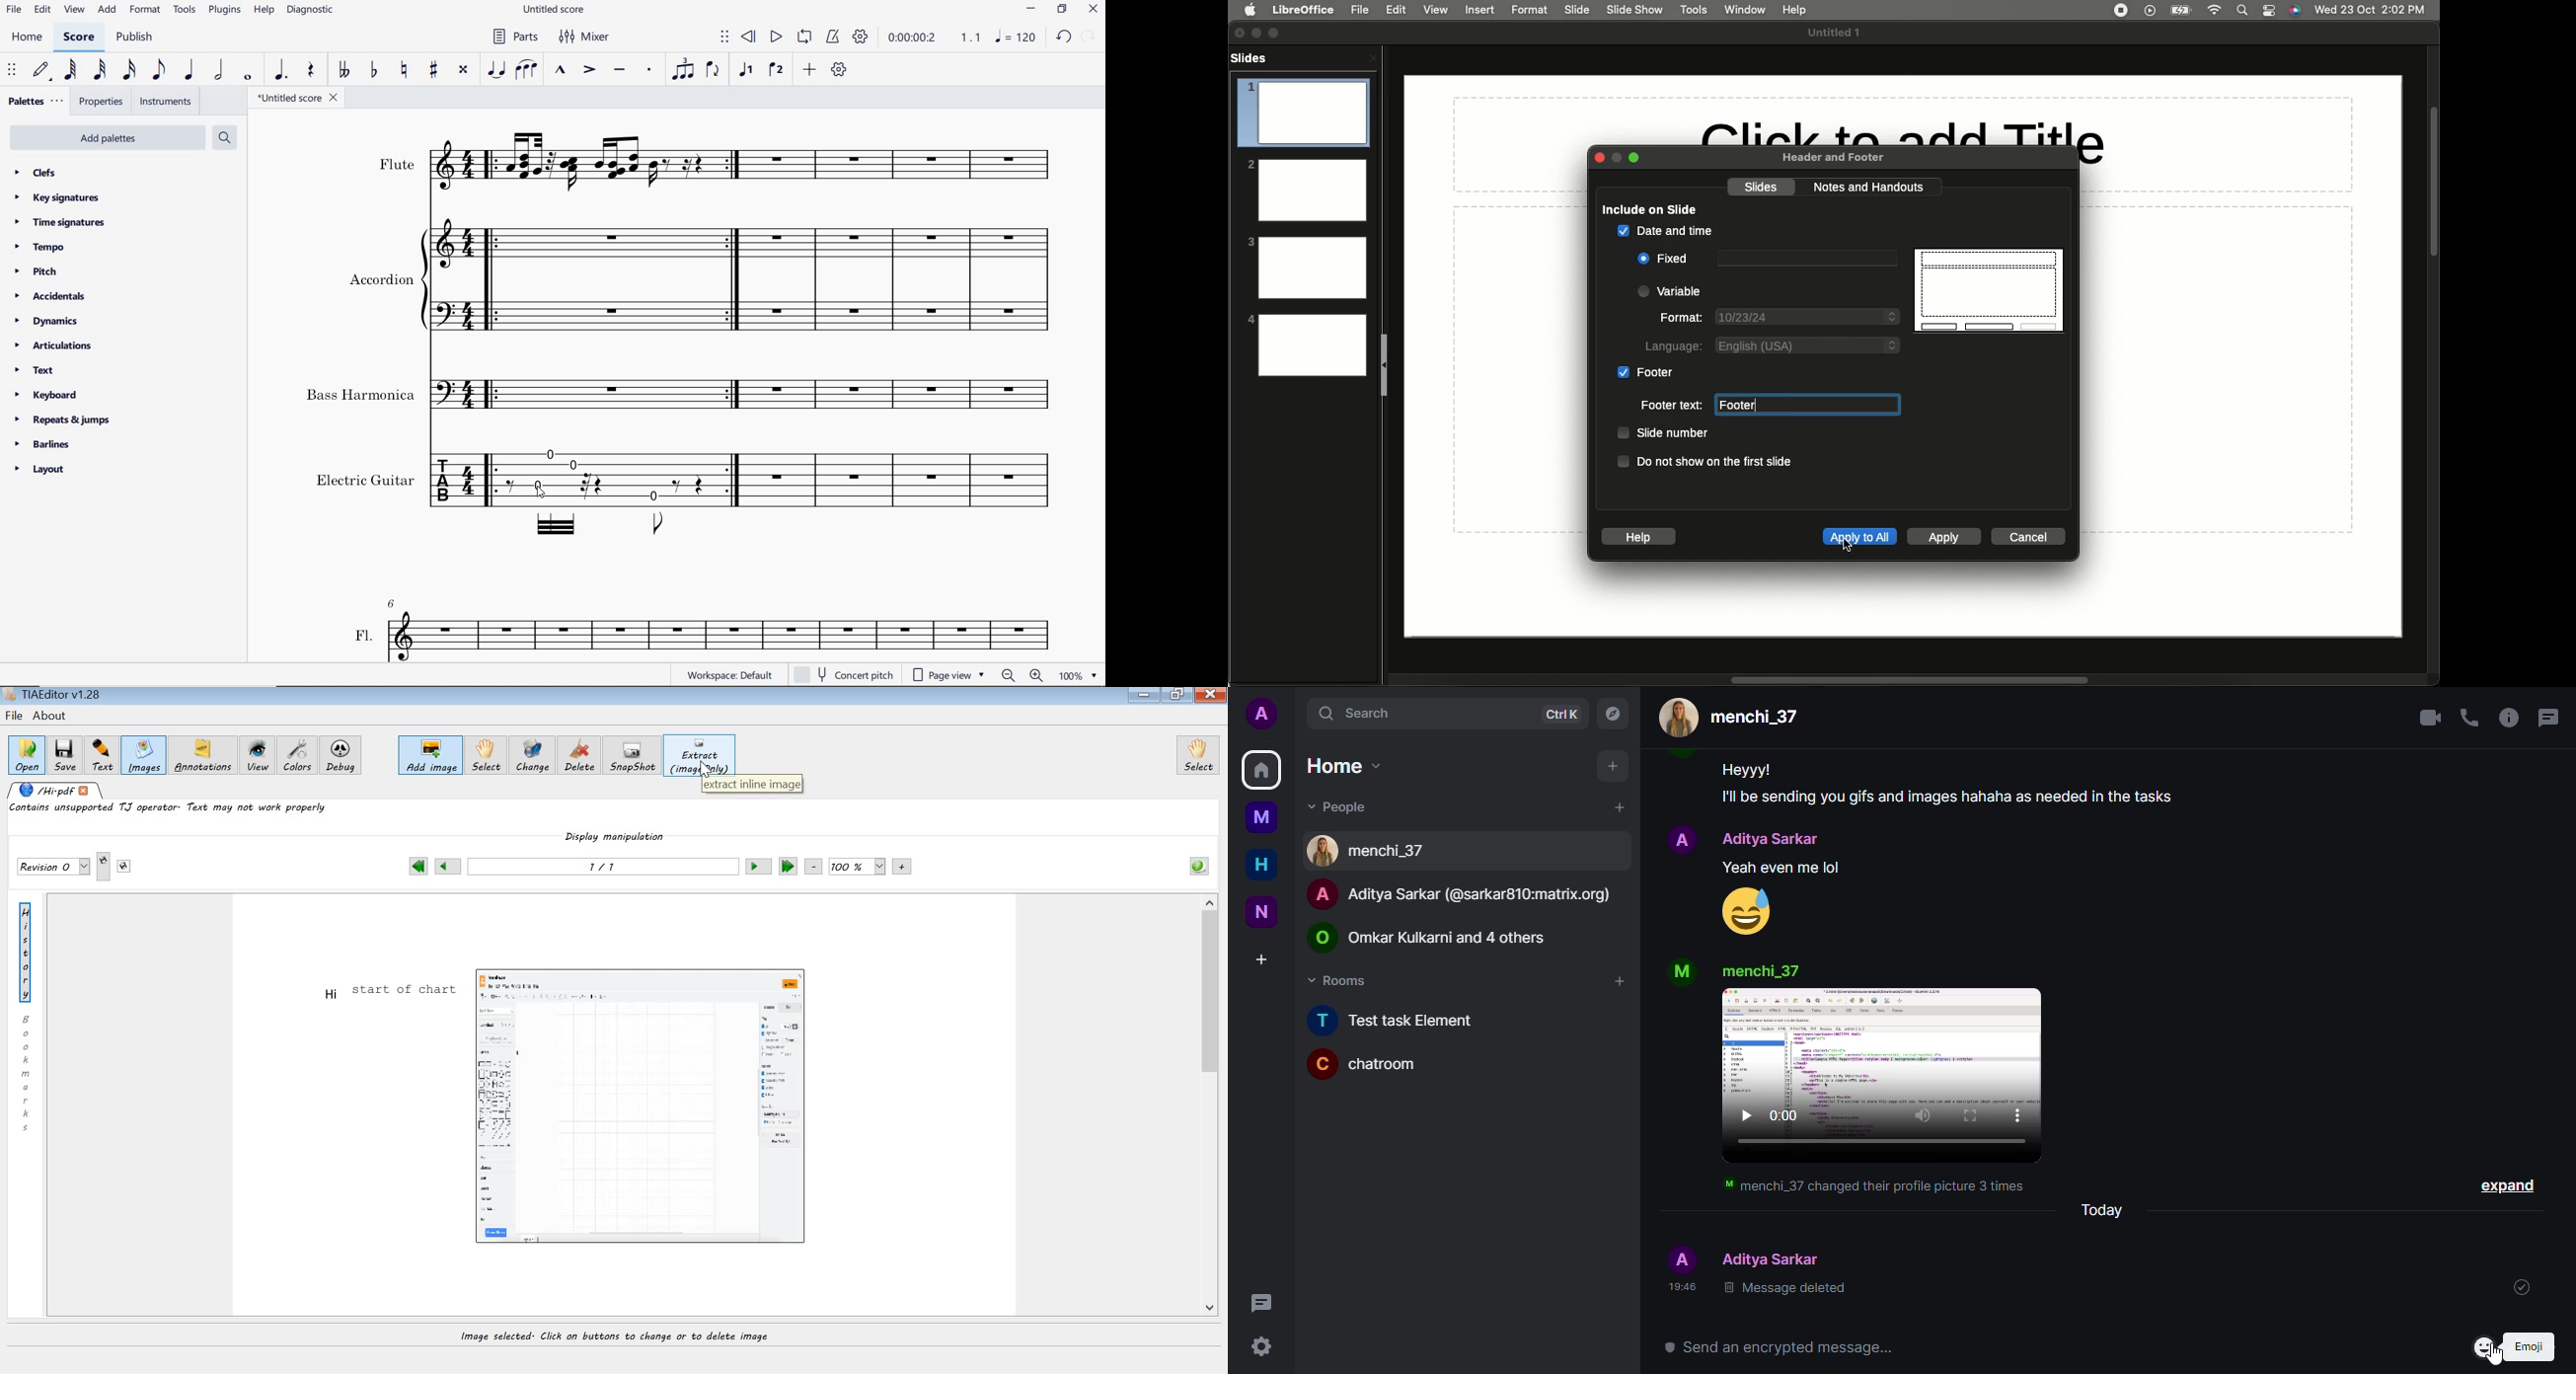 Image resolution: width=2576 pixels, height=1400 pixels. What do you see at coordinates (41, 71) in the screenshot?
I see `default (step time)` at bounding box center [41, 71].